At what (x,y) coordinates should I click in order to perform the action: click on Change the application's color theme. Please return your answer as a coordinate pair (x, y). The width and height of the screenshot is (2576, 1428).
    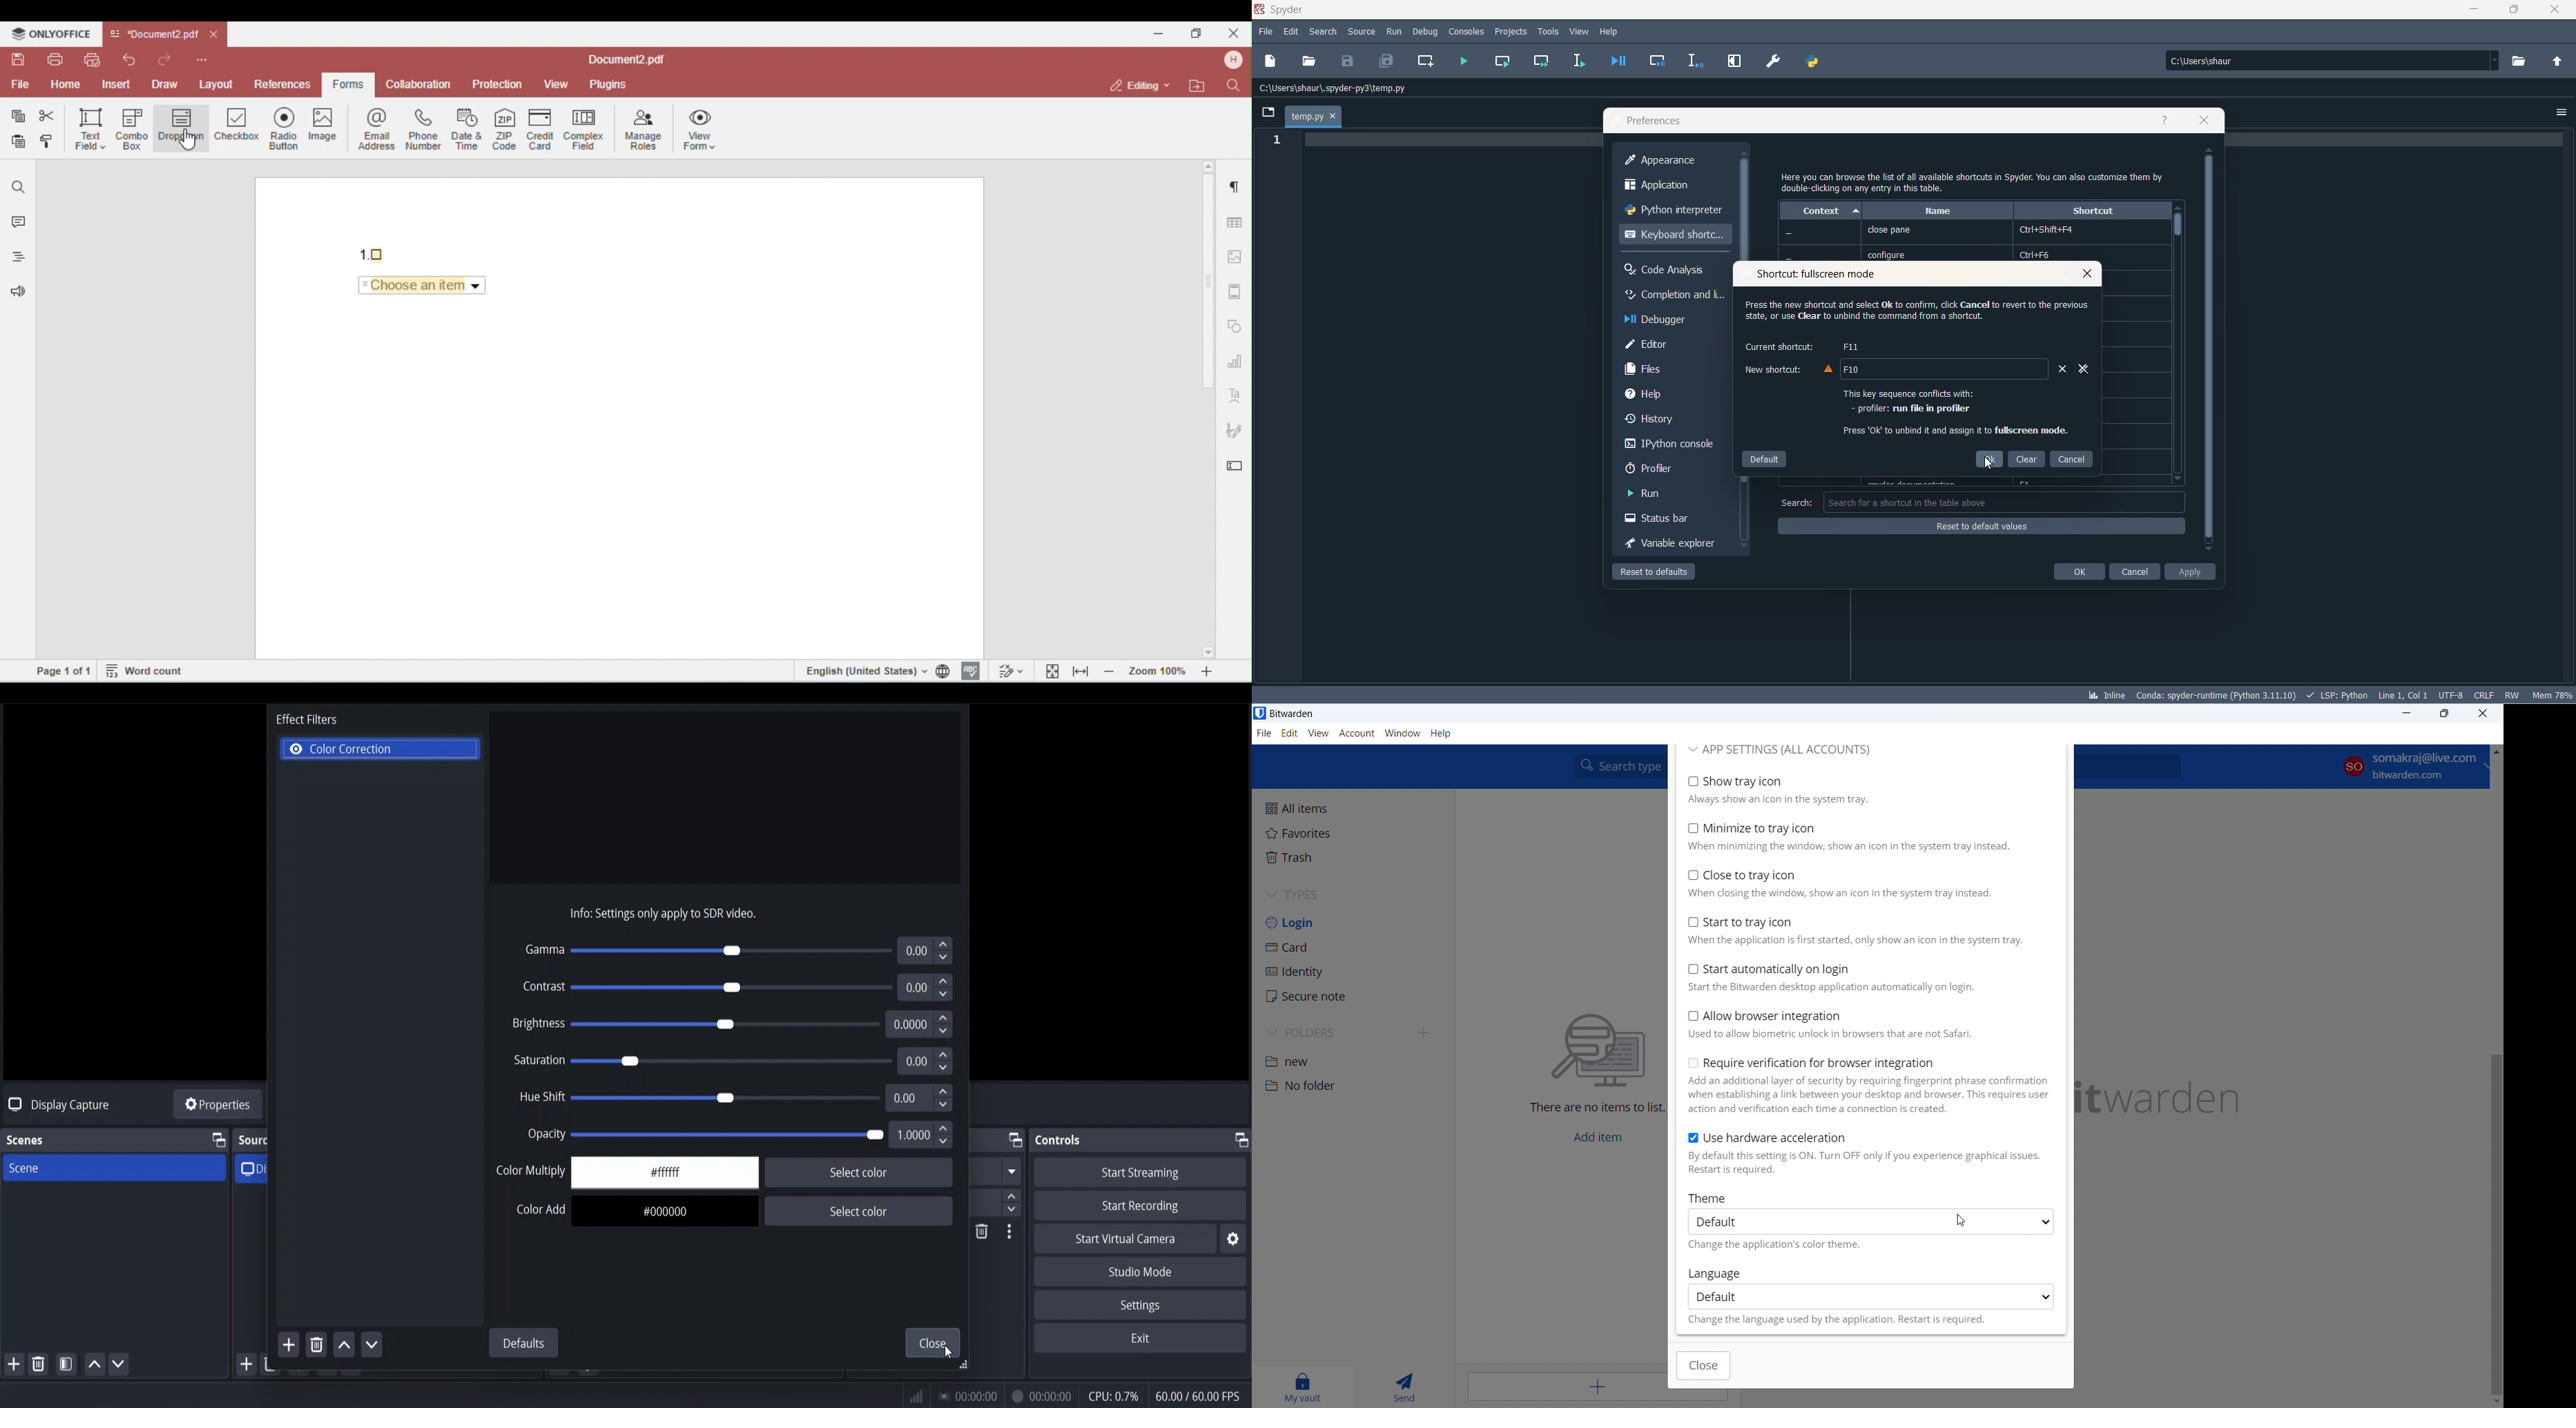
    Looking at the image, I should click on (1791, 1244).